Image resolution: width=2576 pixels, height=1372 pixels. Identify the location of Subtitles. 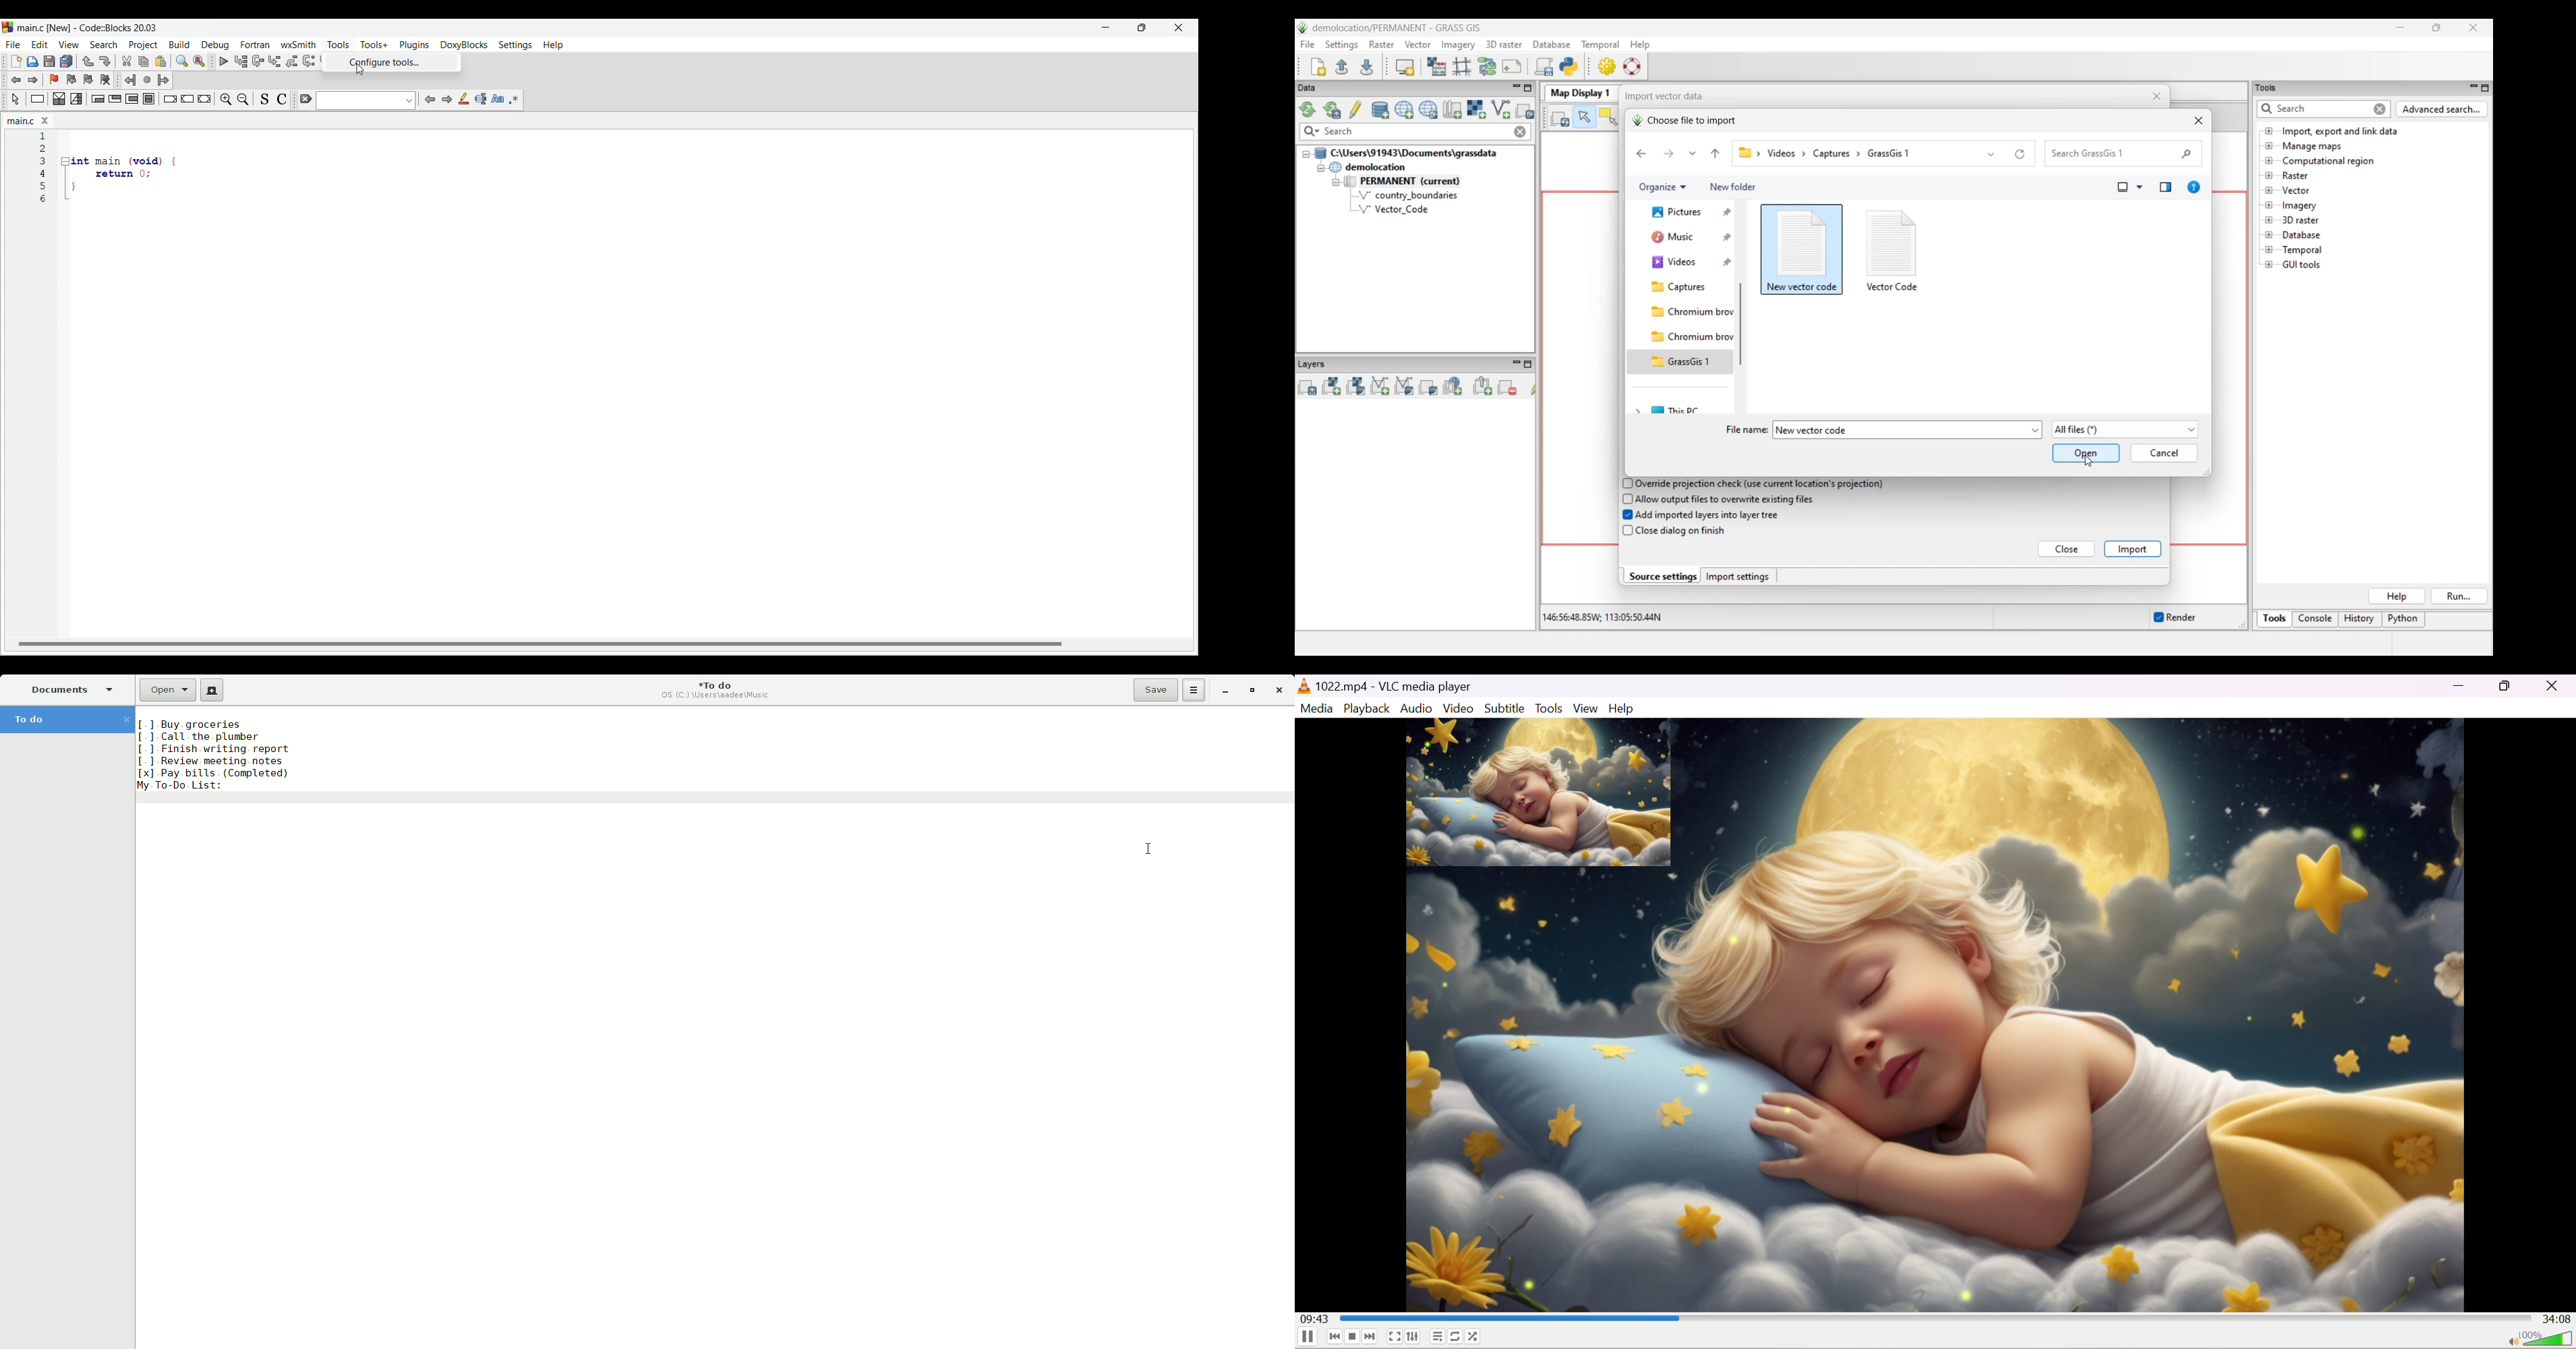
(1505, 709).